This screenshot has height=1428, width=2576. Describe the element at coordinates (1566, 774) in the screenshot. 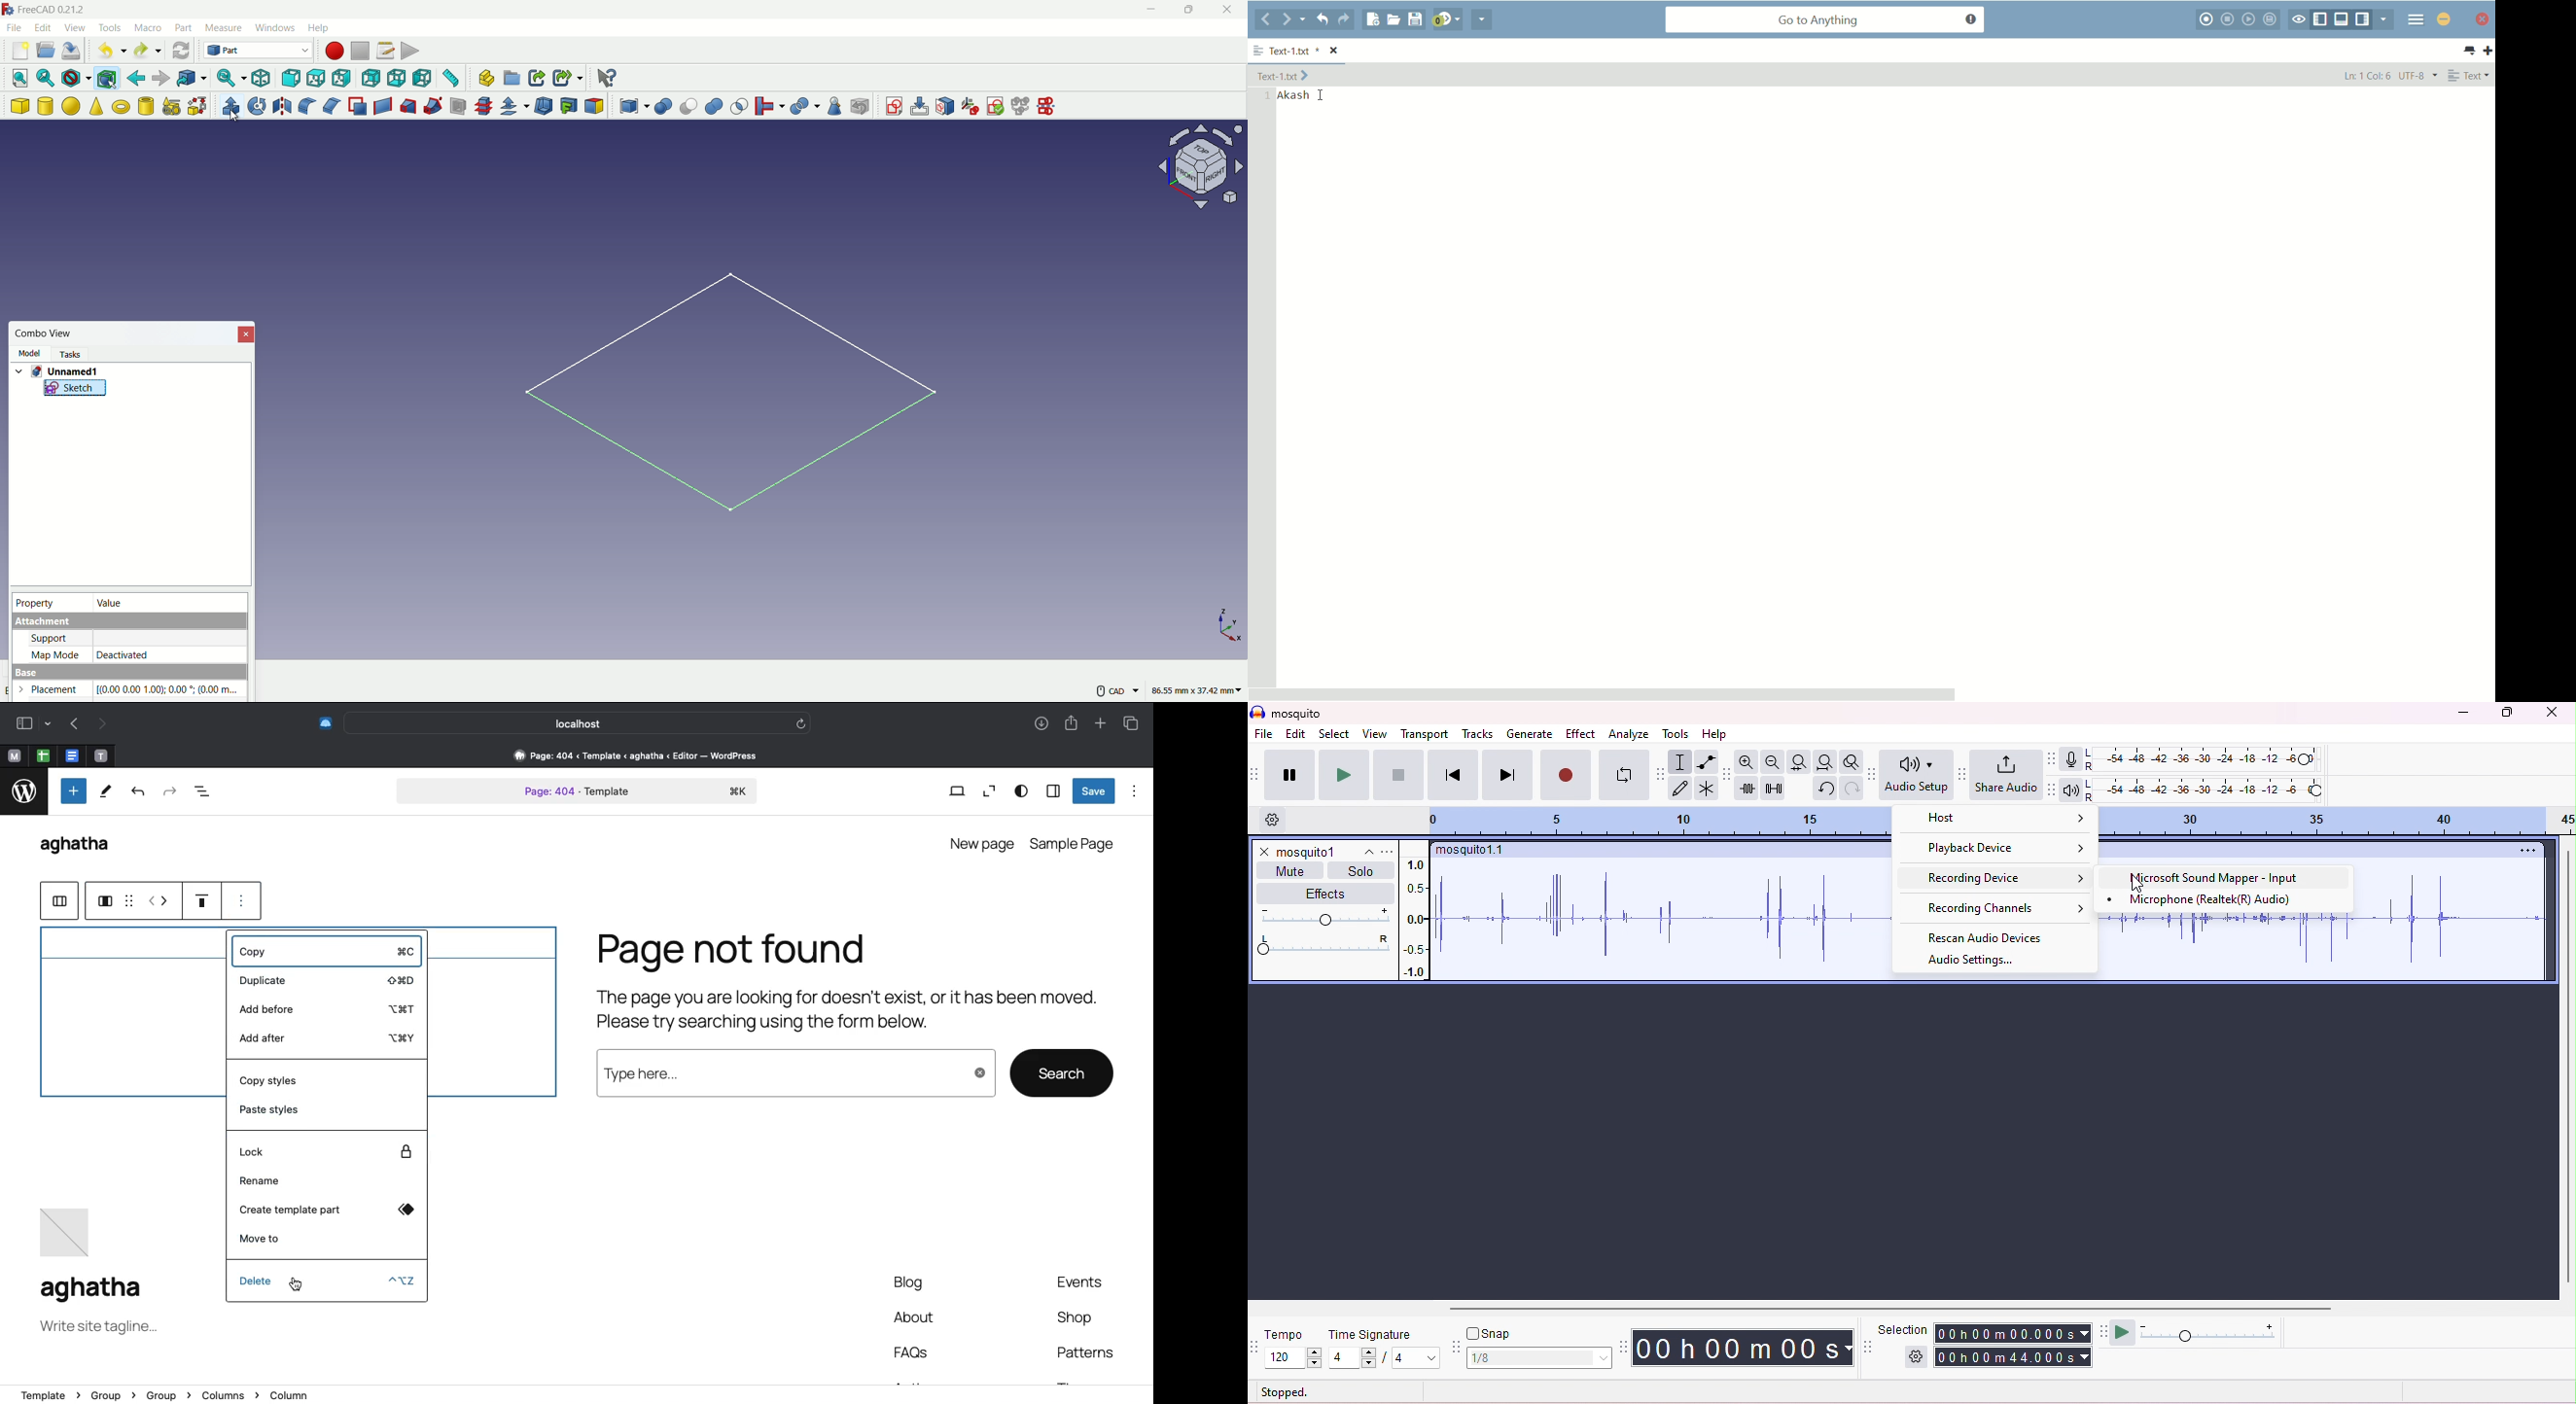

I see `record` at that location.